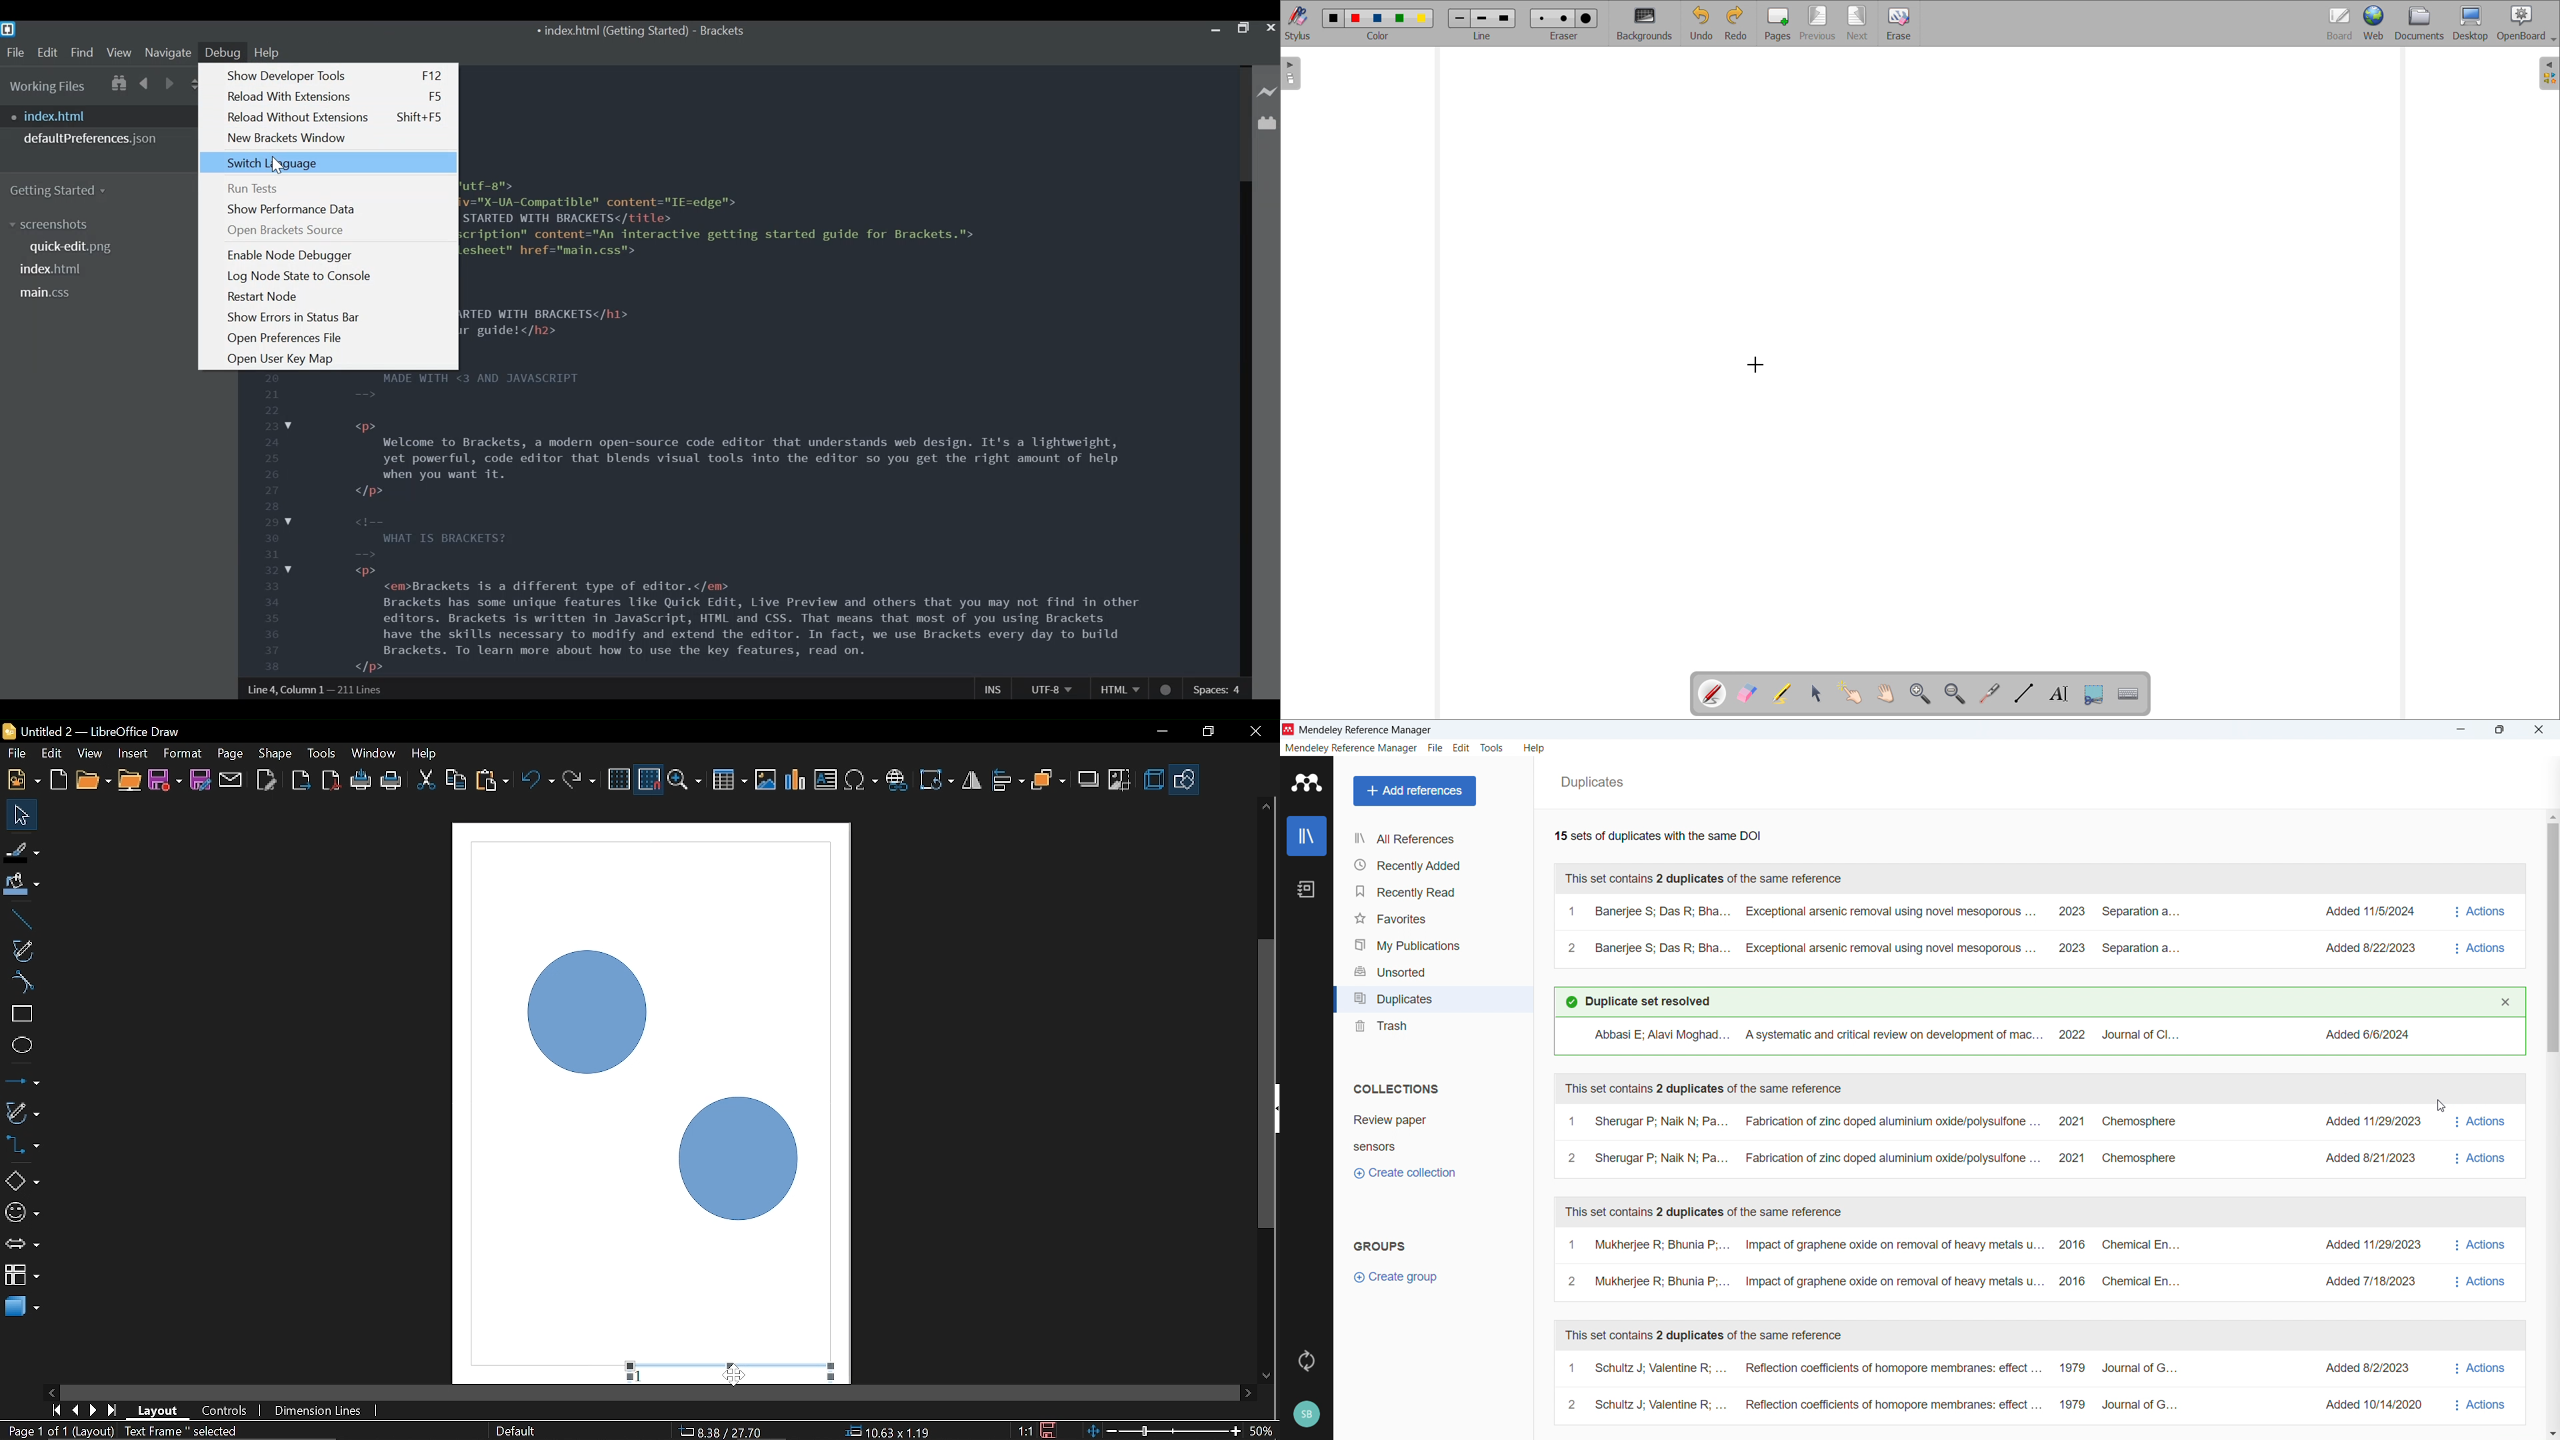  Describe the element at coordinates (77, 1410) in the screenshot. I see `Previous page` at that location.